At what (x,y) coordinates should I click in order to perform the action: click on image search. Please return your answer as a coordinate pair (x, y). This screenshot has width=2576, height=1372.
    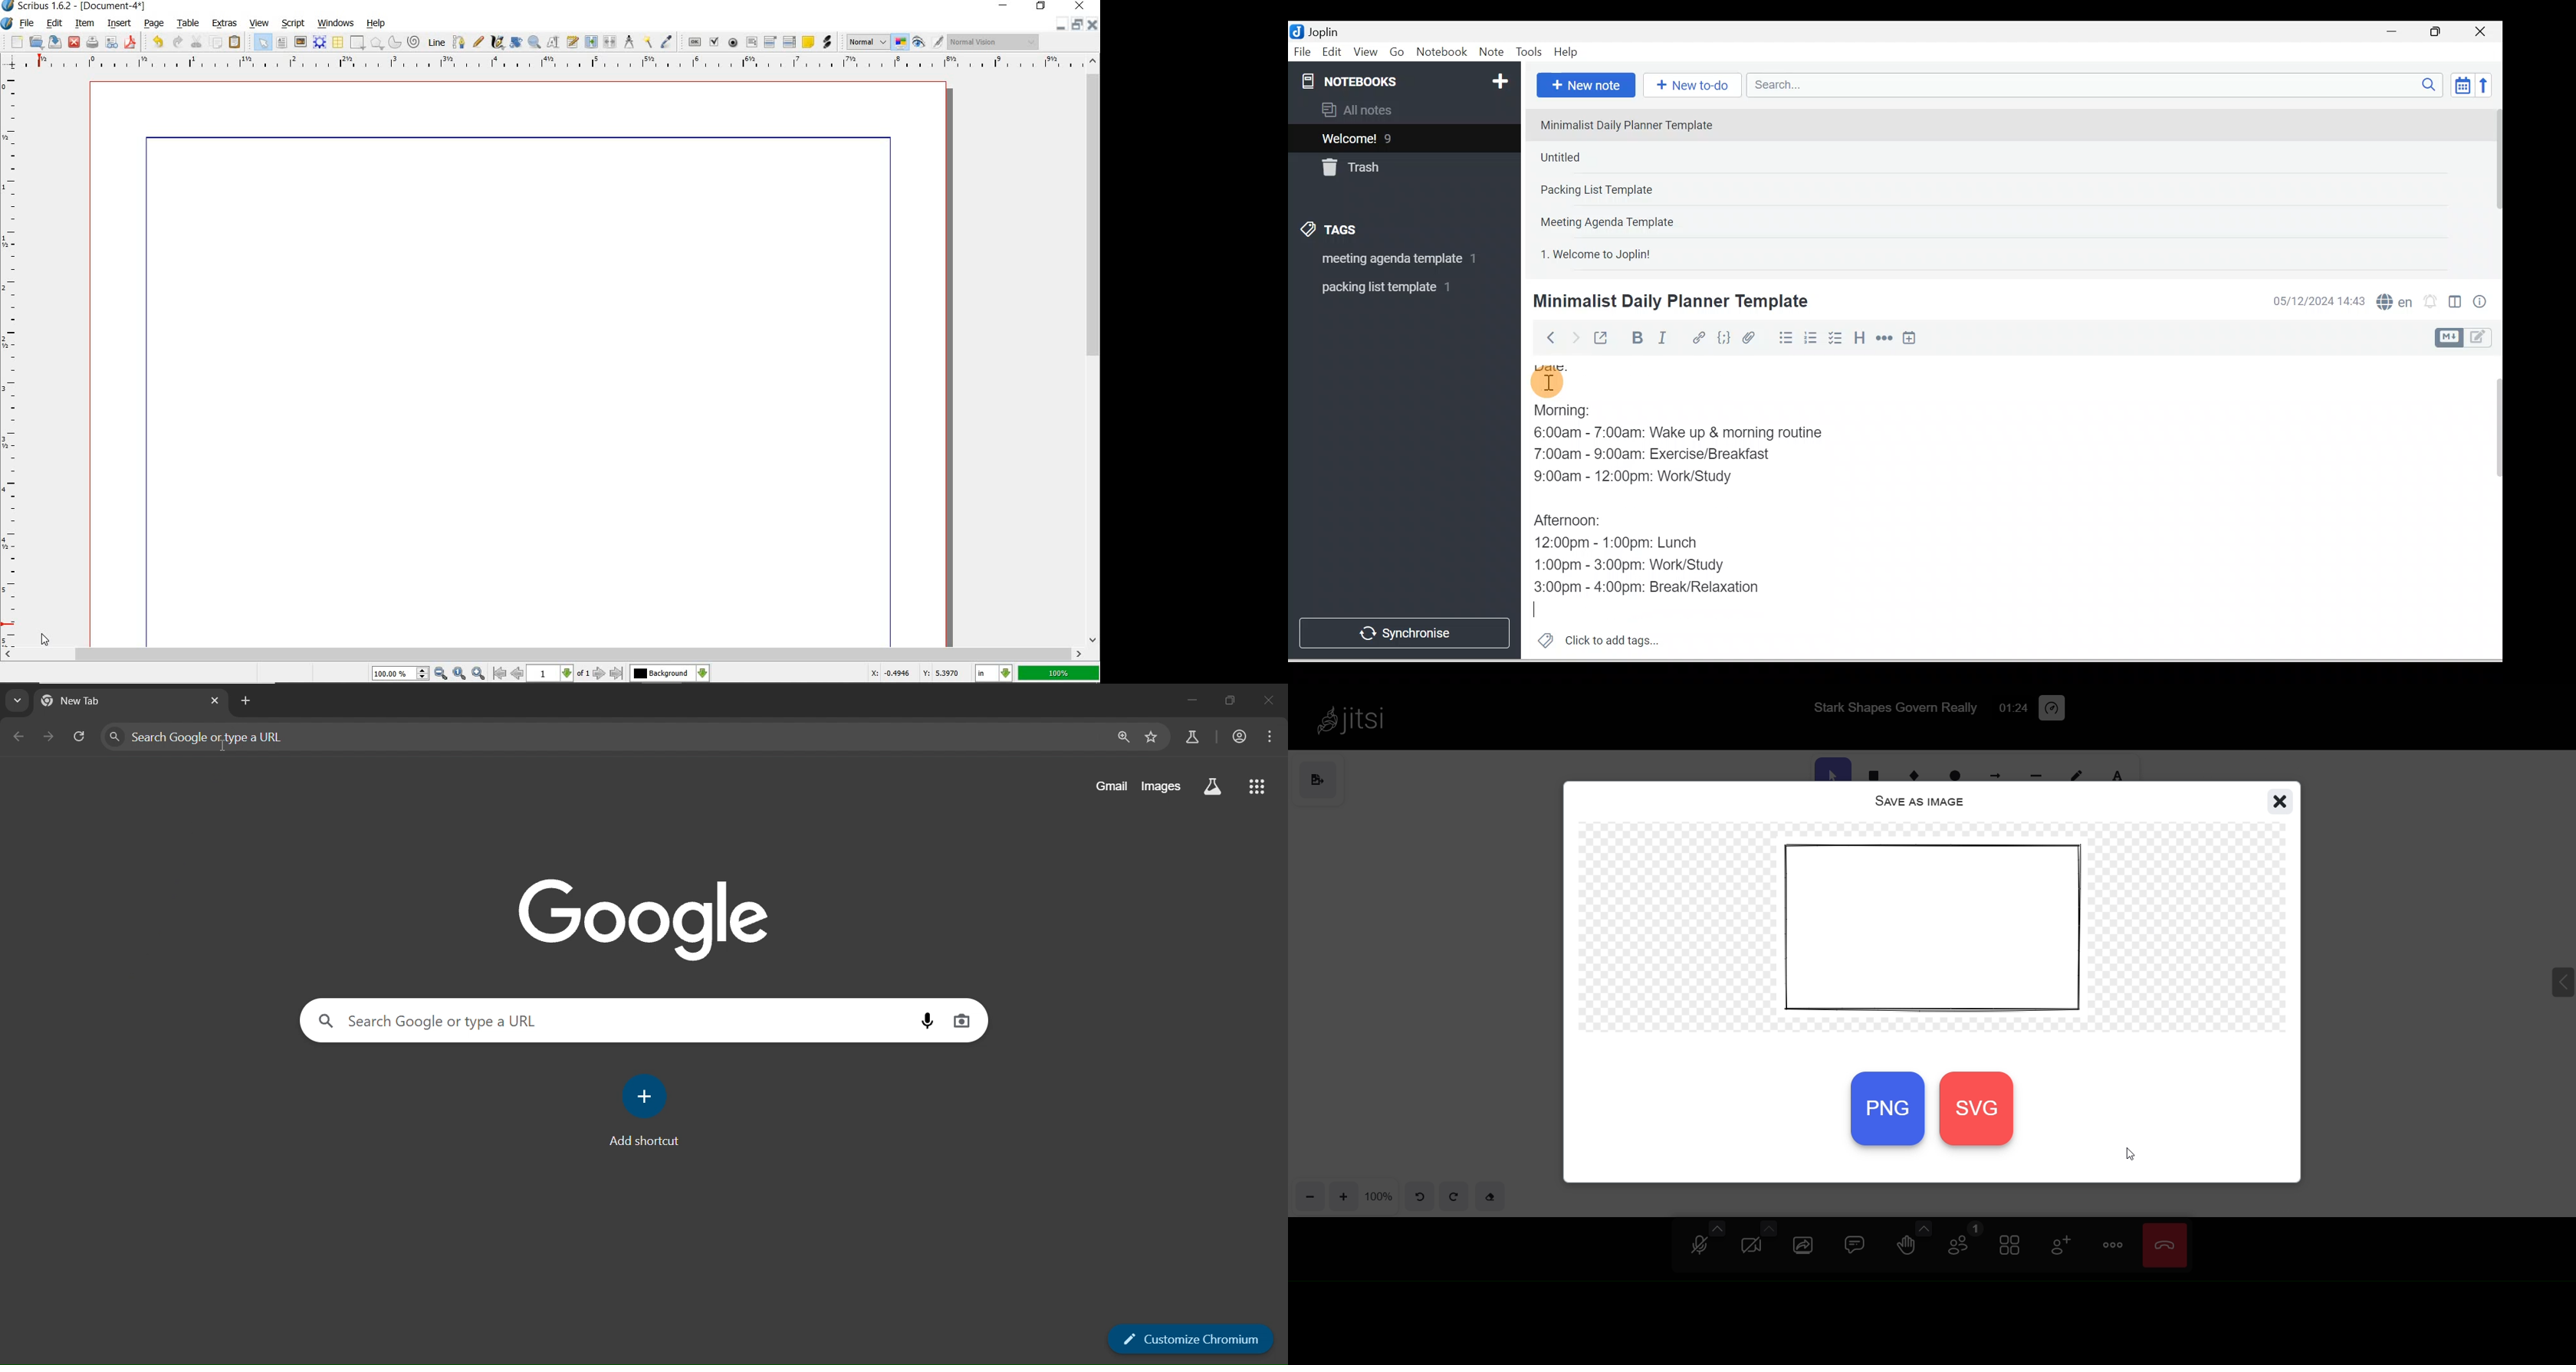
    Looking at the image, I should click on (962, 1022).